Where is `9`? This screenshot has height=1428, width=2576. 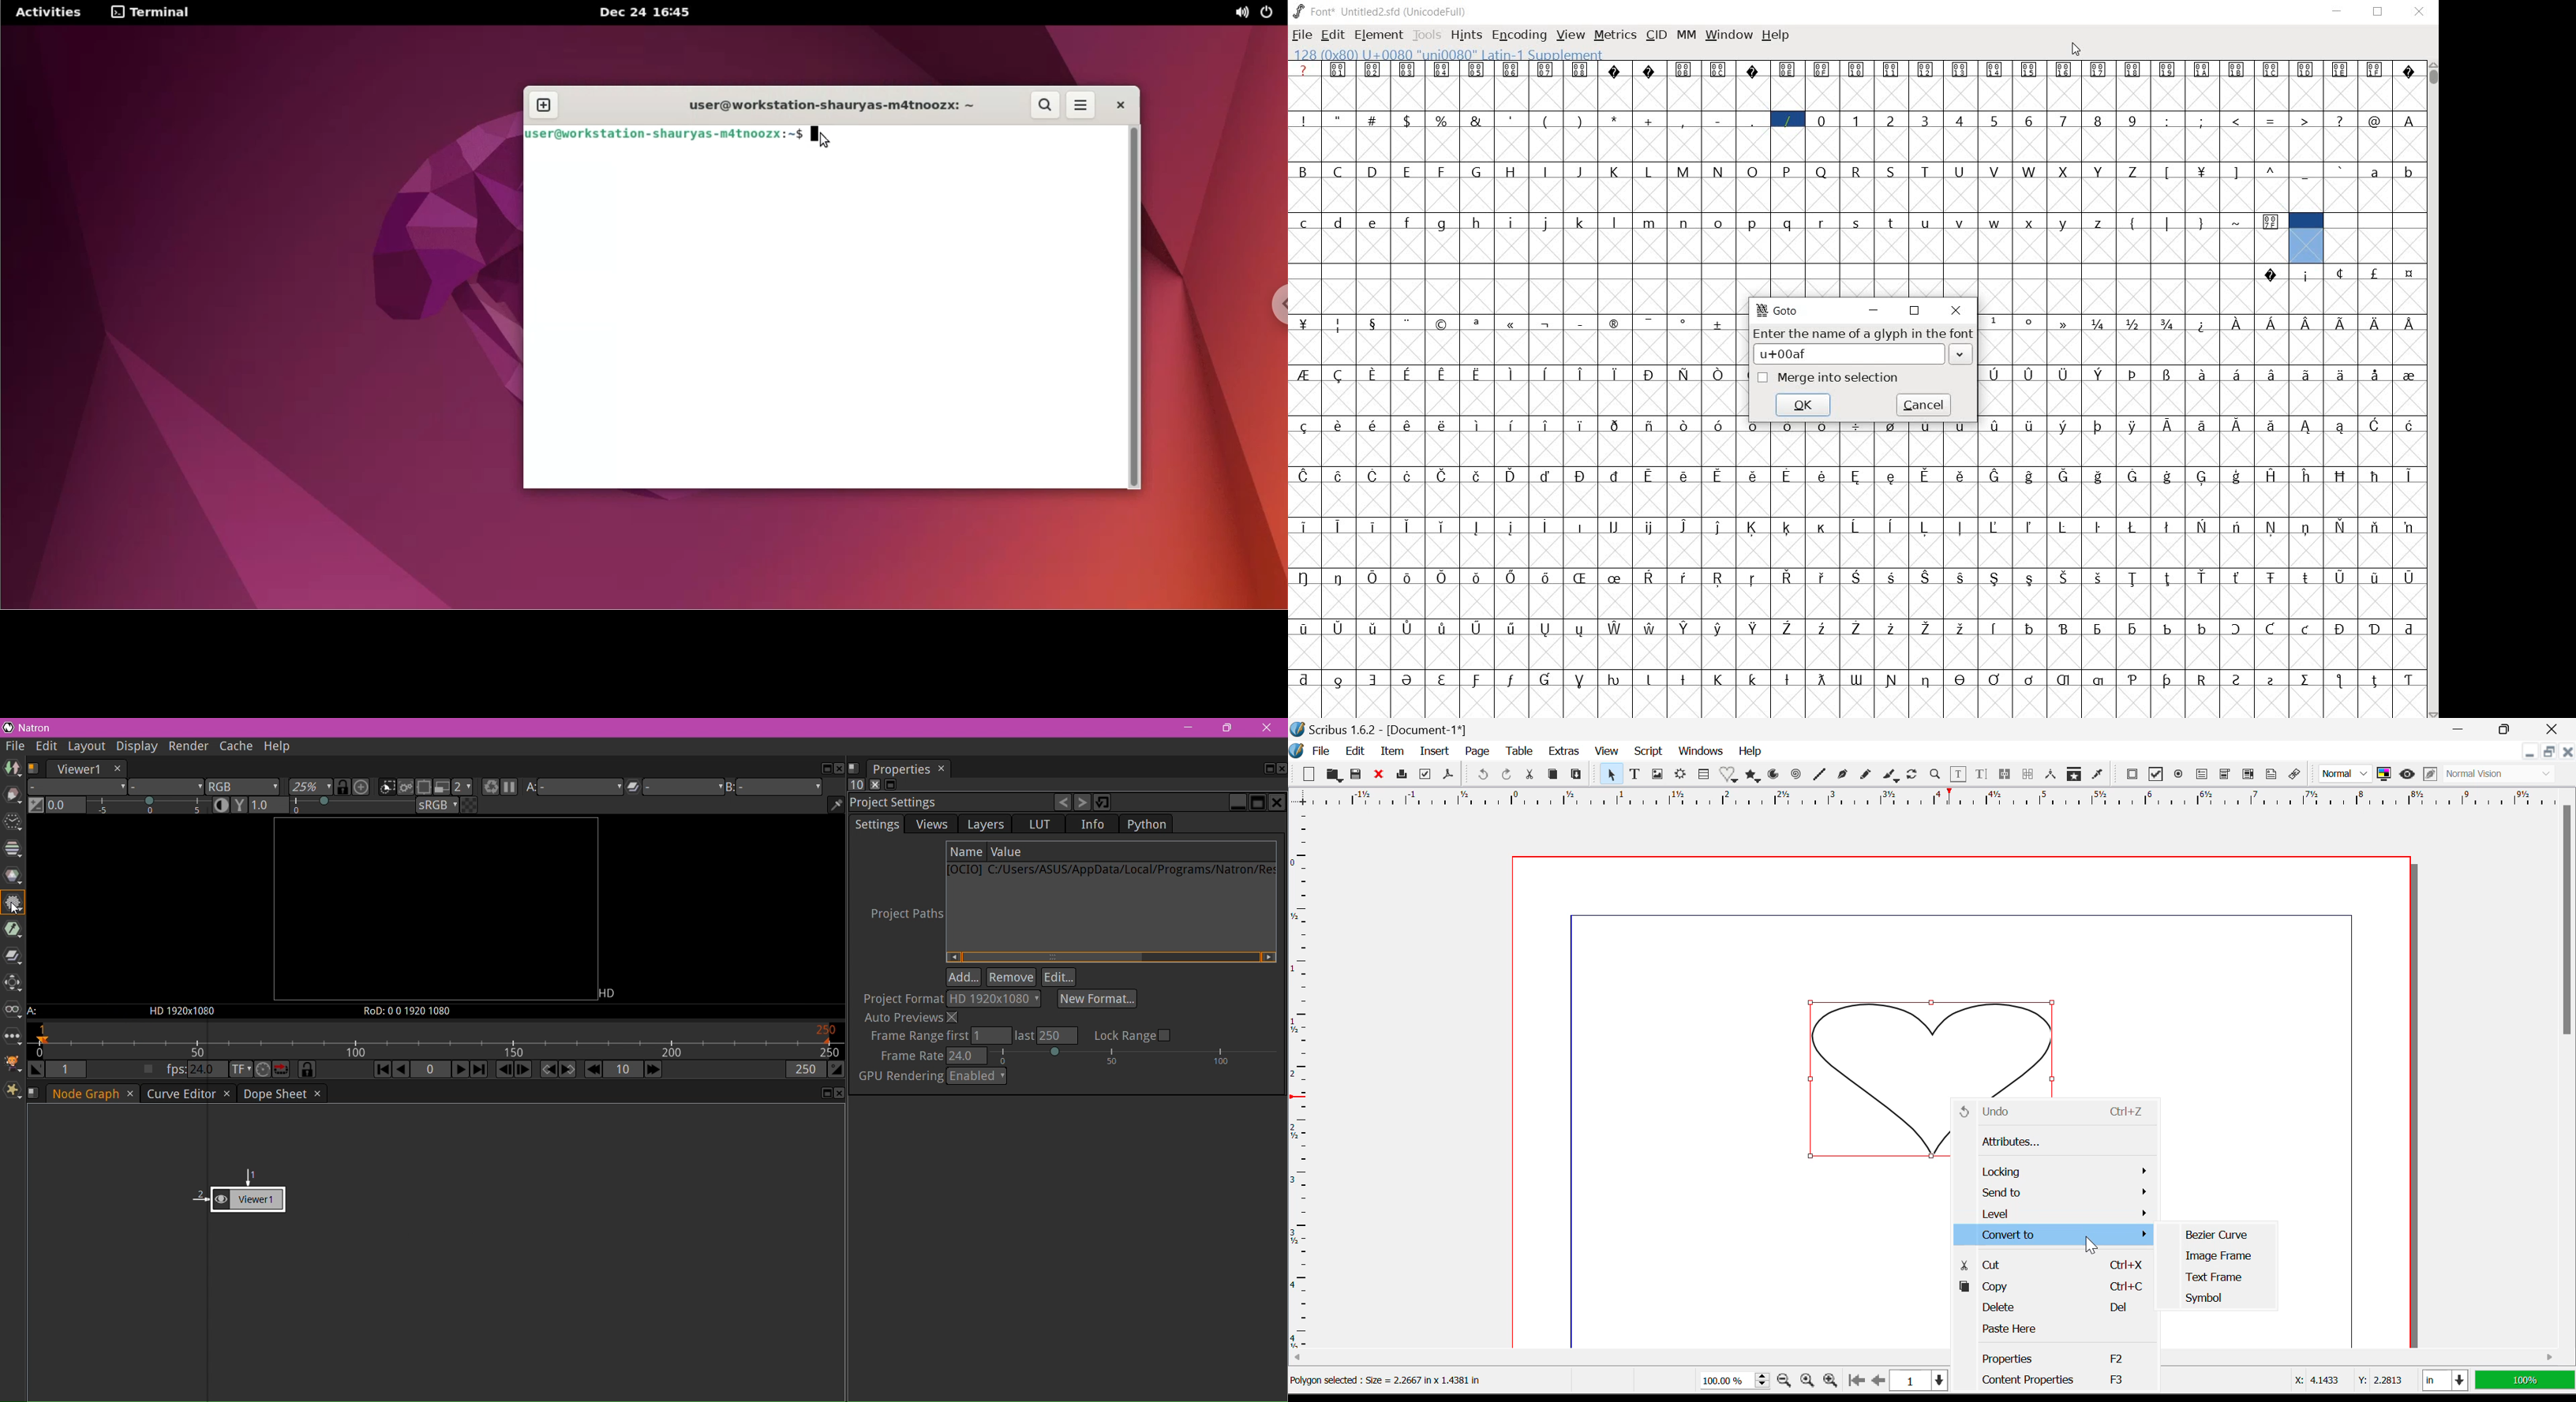 9 is located at coordinates (2135, 120).